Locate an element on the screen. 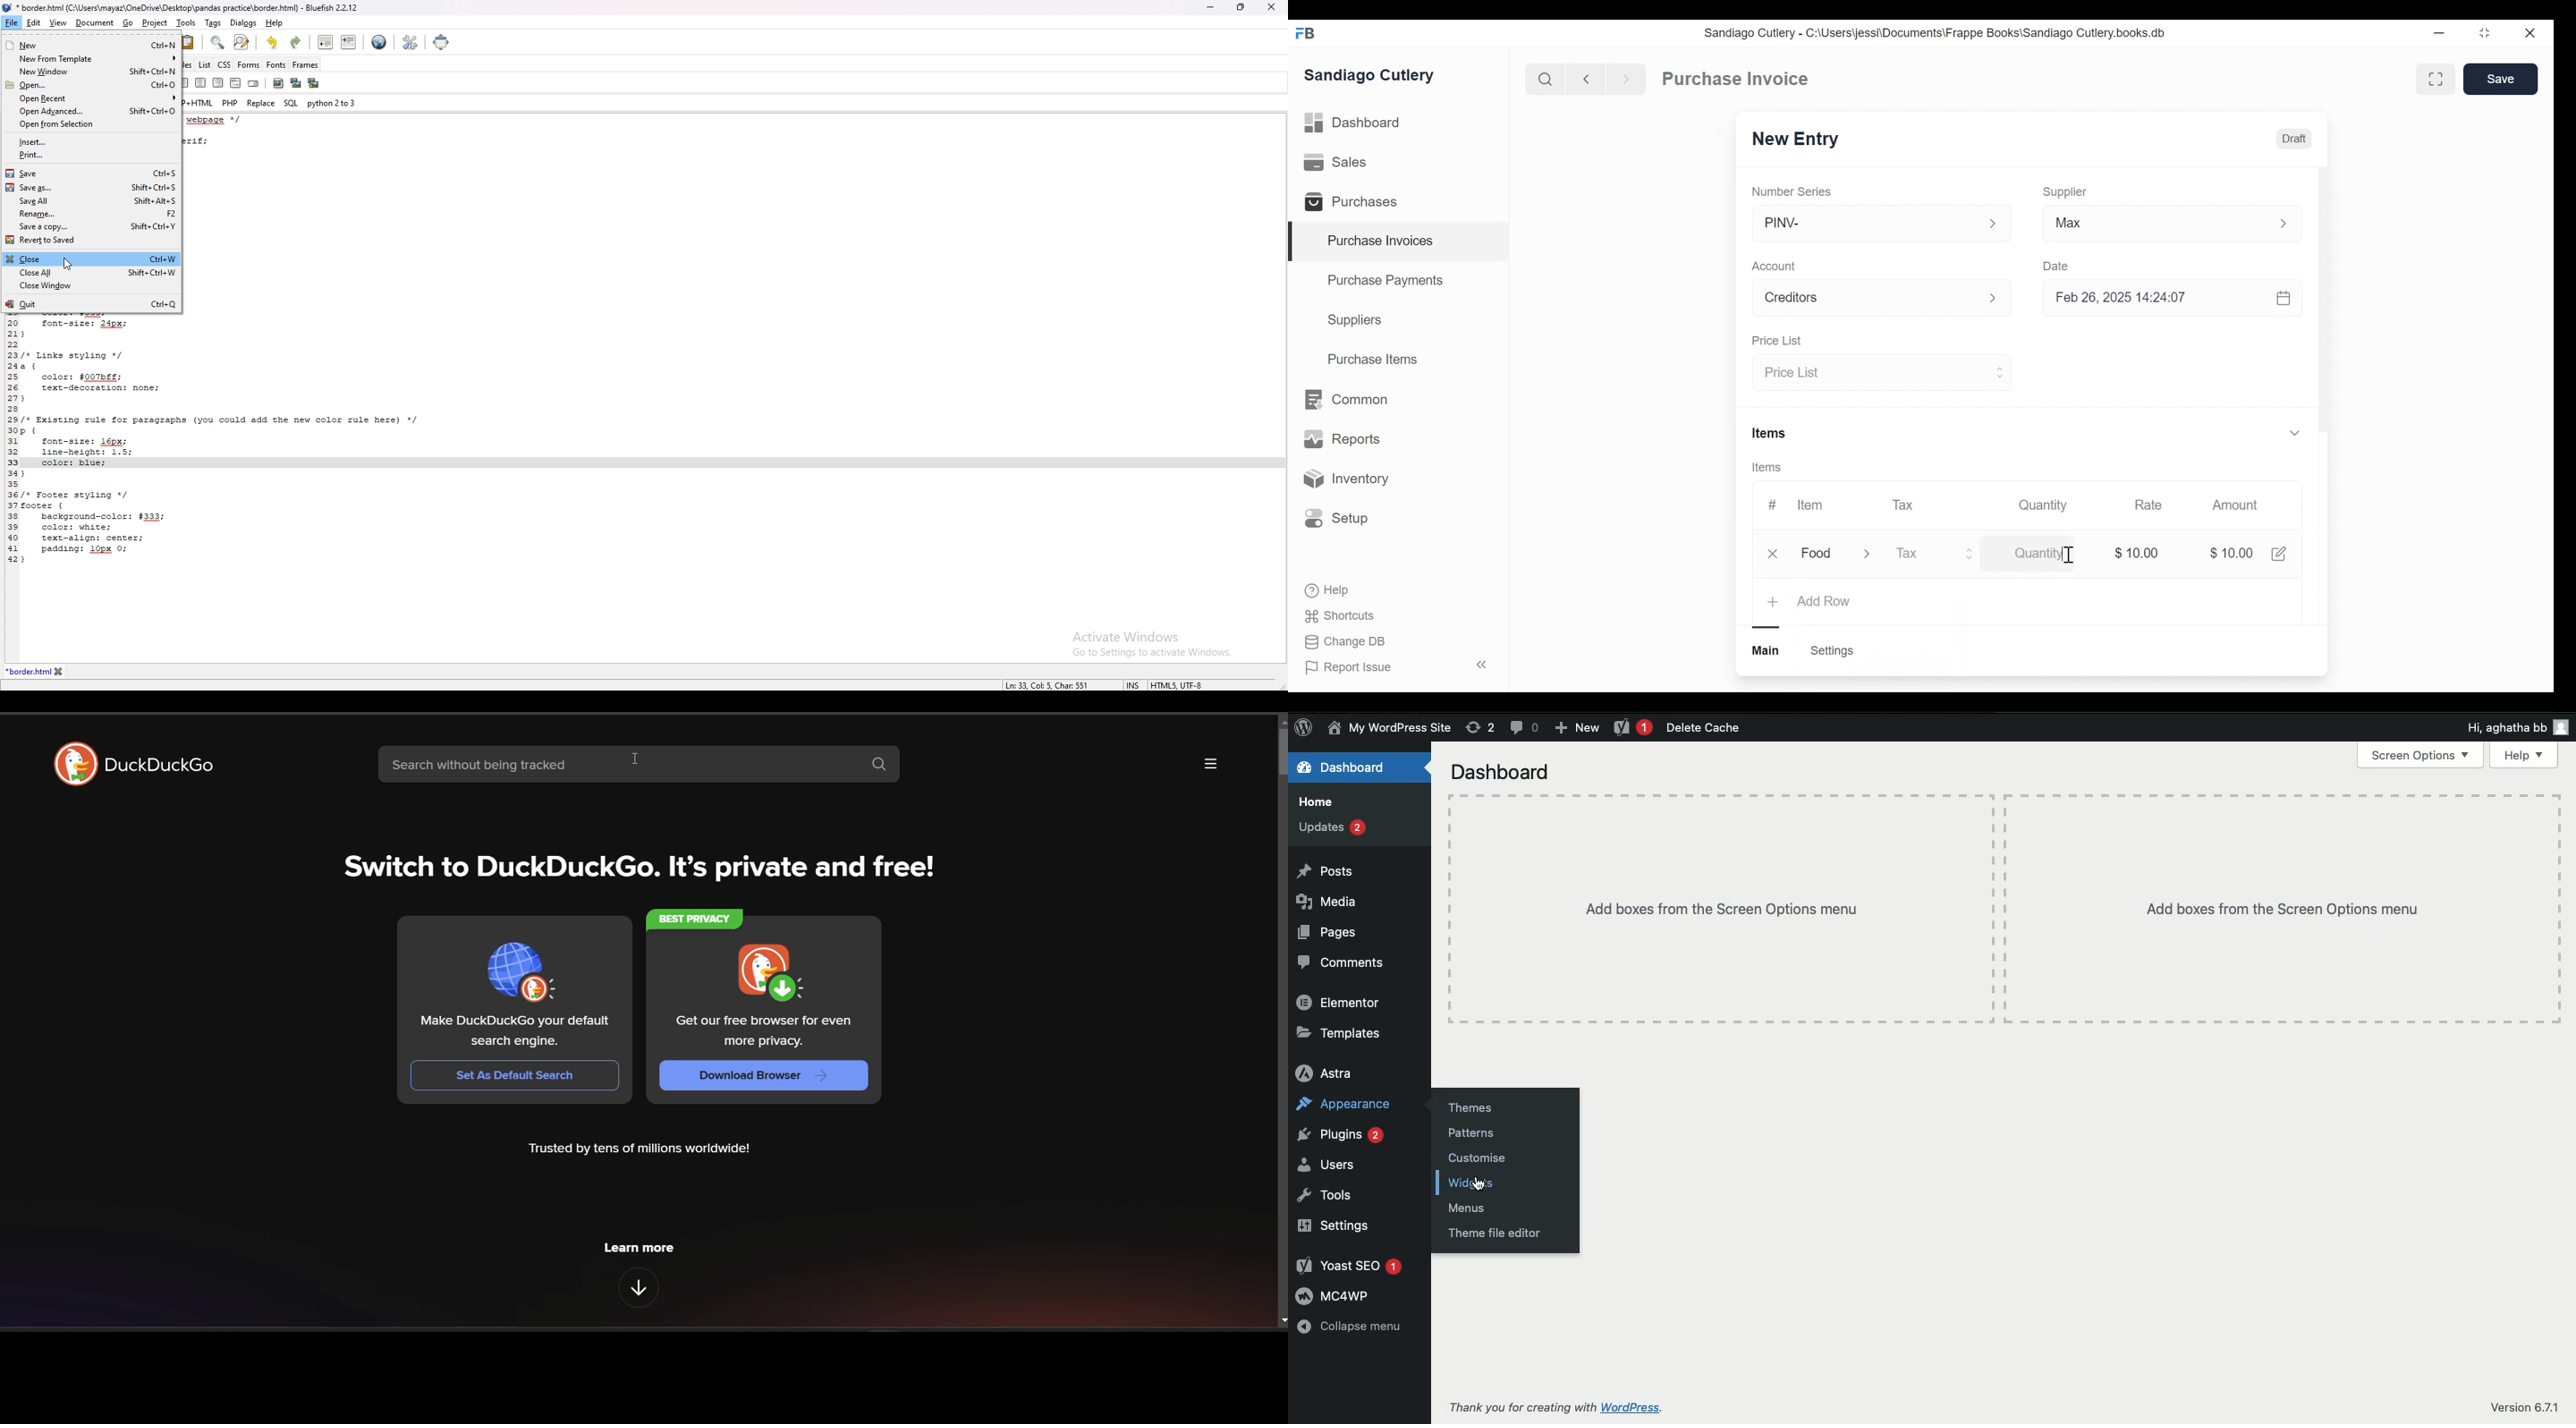 The width and height of the screenshot is (2576, 1428). Expand is located at coordinates (1875, 554).